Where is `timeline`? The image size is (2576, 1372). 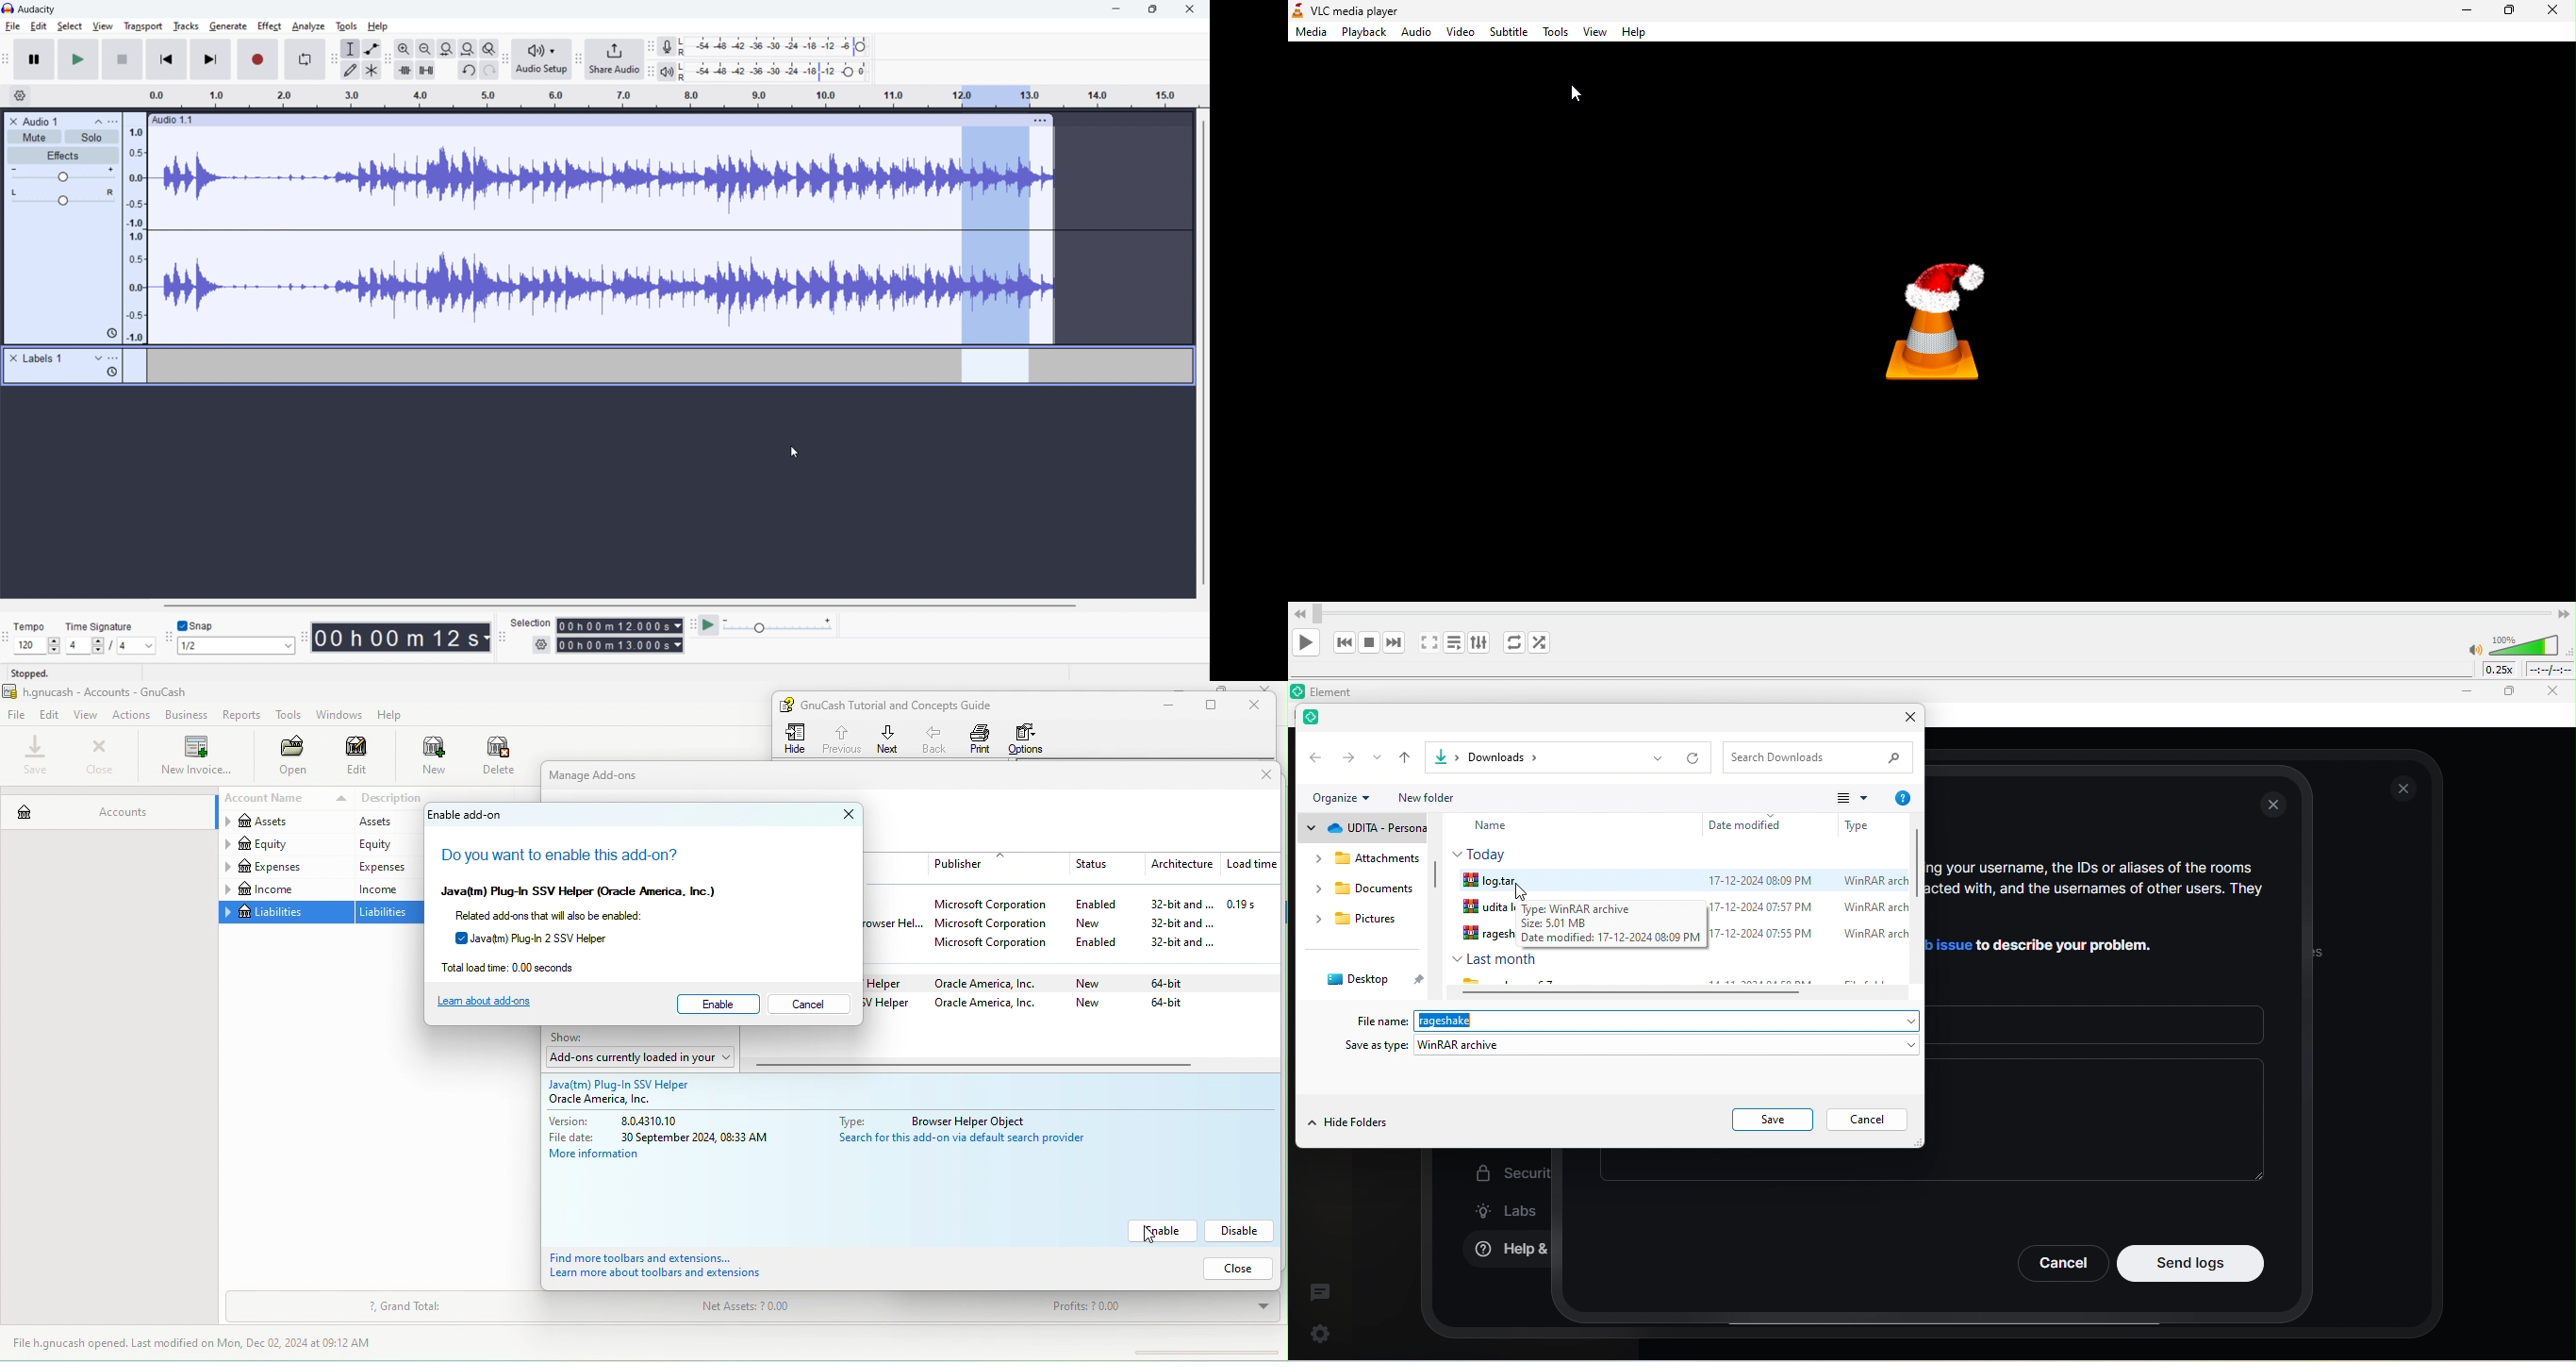
timeline is located at coordinates (602, 494).